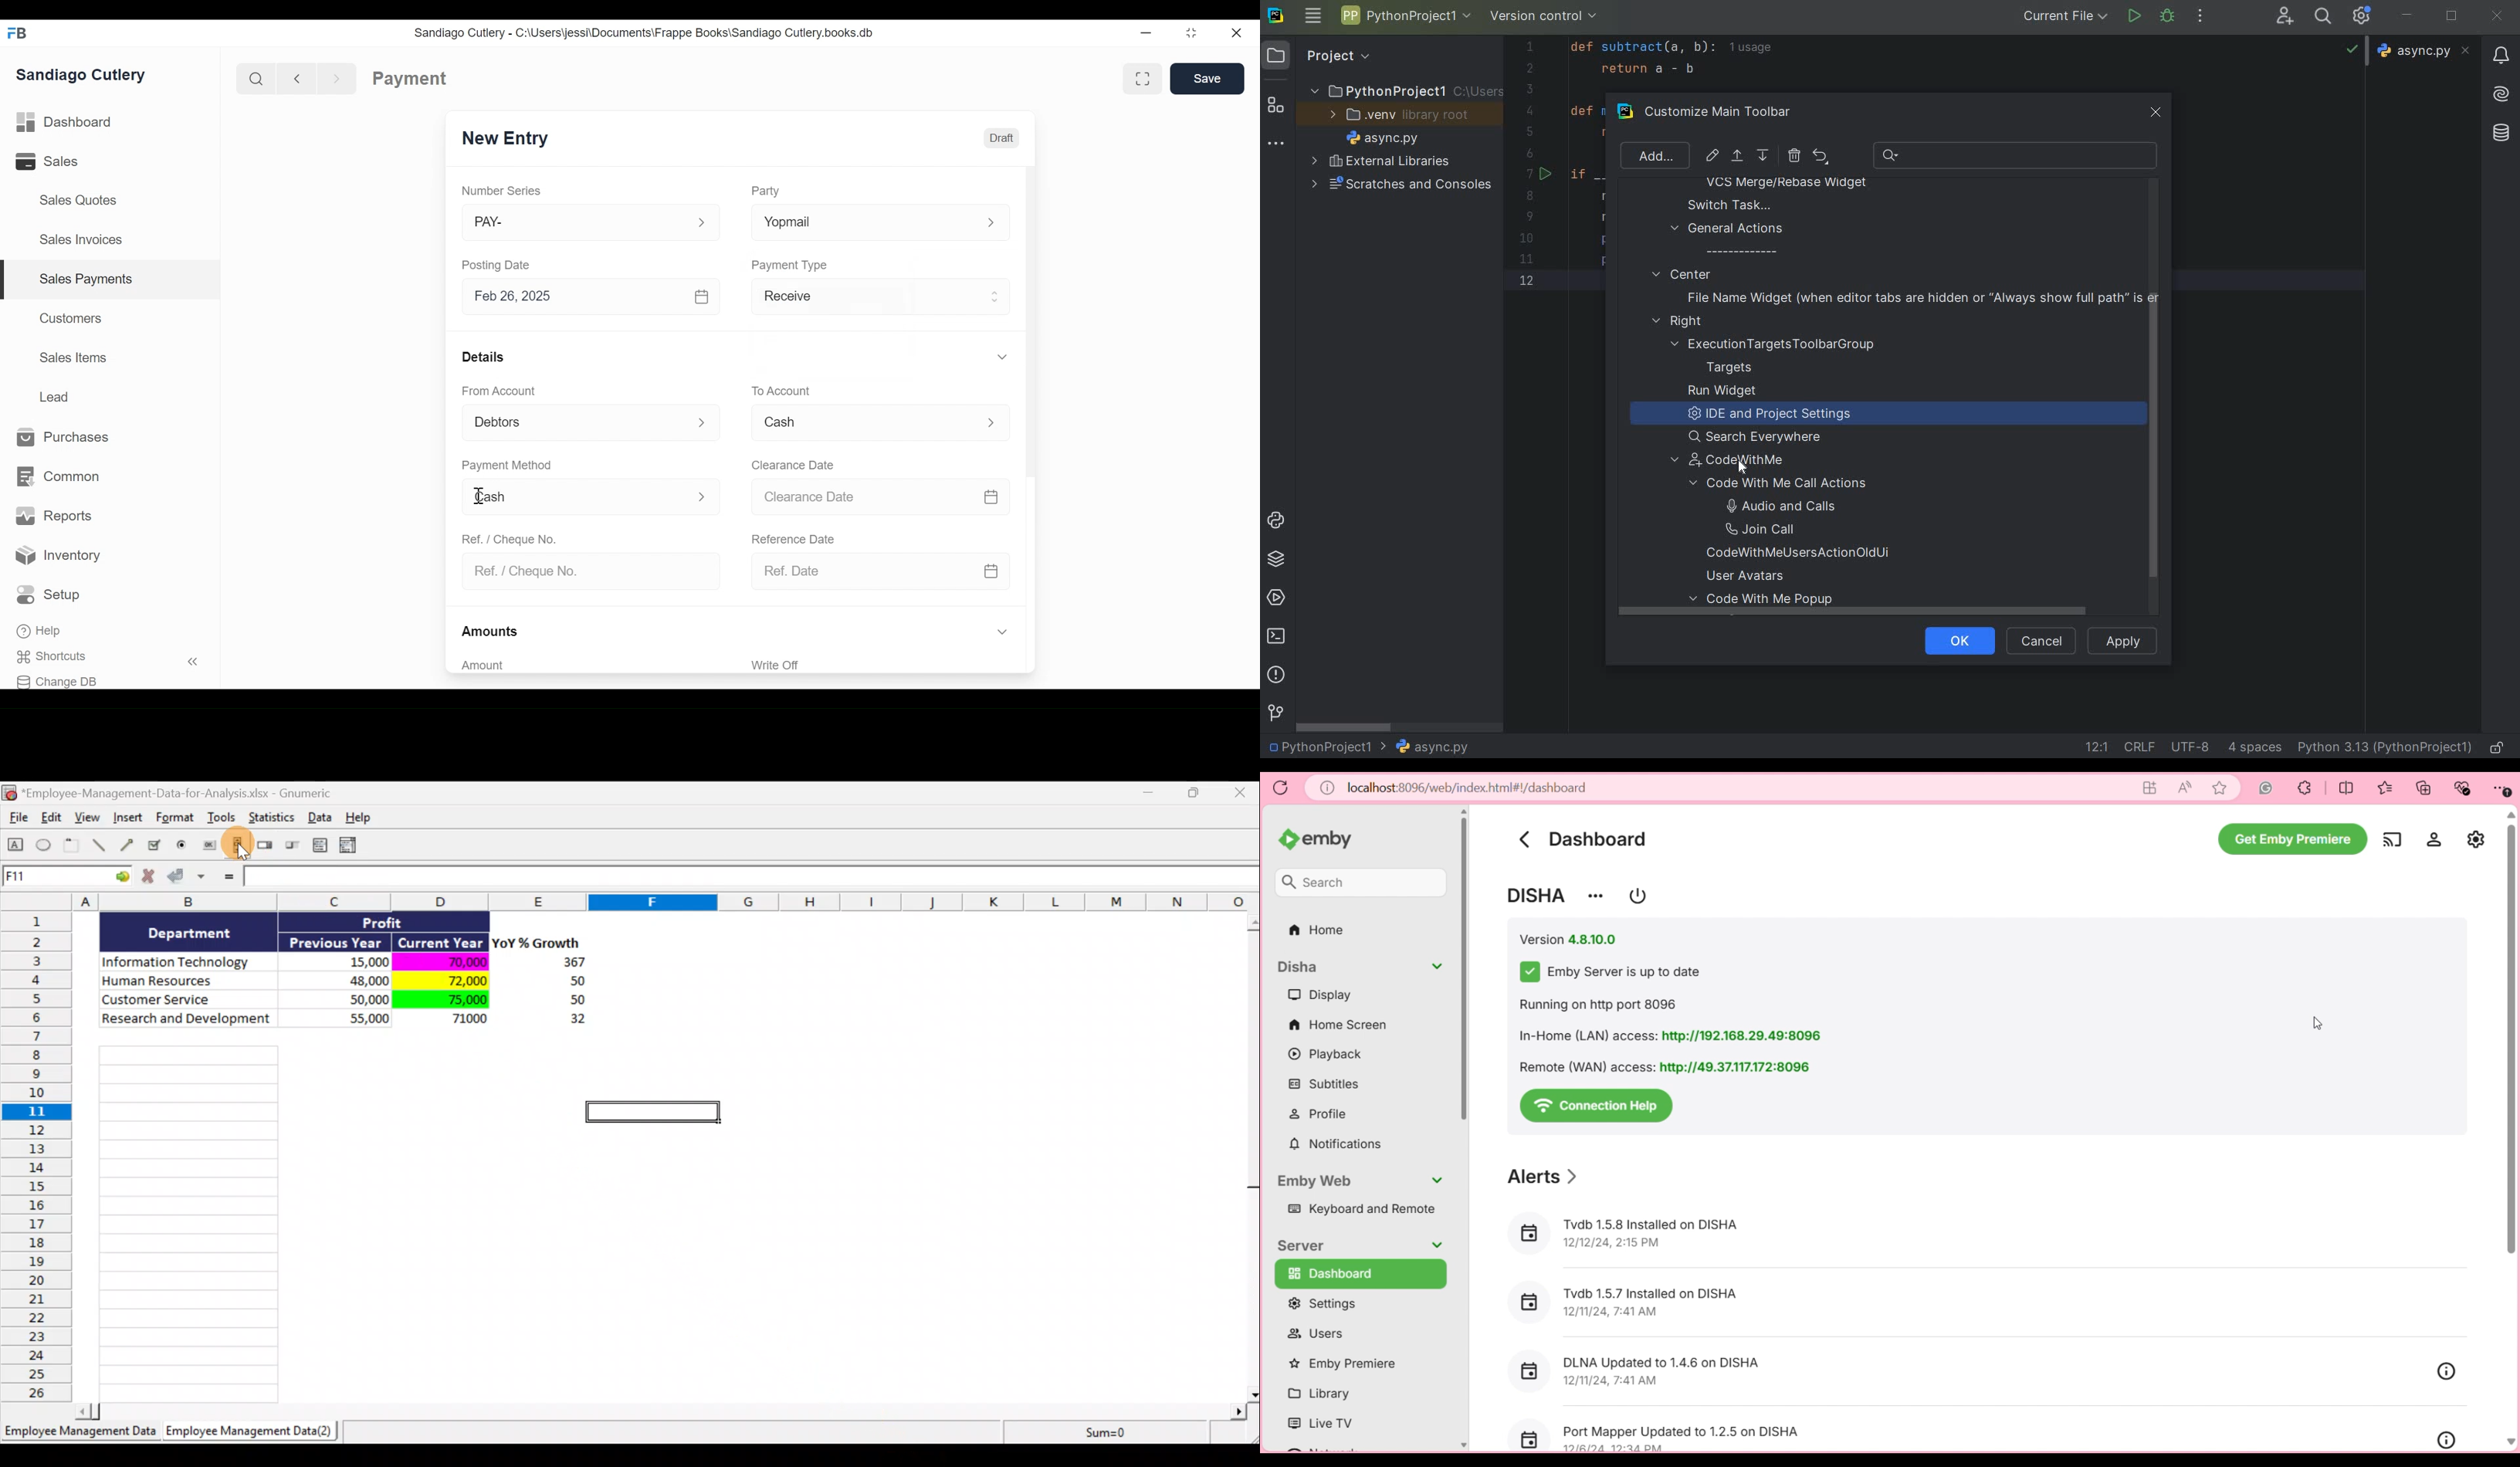 Image resolution: width=2520 pixels, height=1484 pixels. What do you see at coordinates (1191, 34) in the screenshot?
I see `Restore` at bounding box center [1191, 34].